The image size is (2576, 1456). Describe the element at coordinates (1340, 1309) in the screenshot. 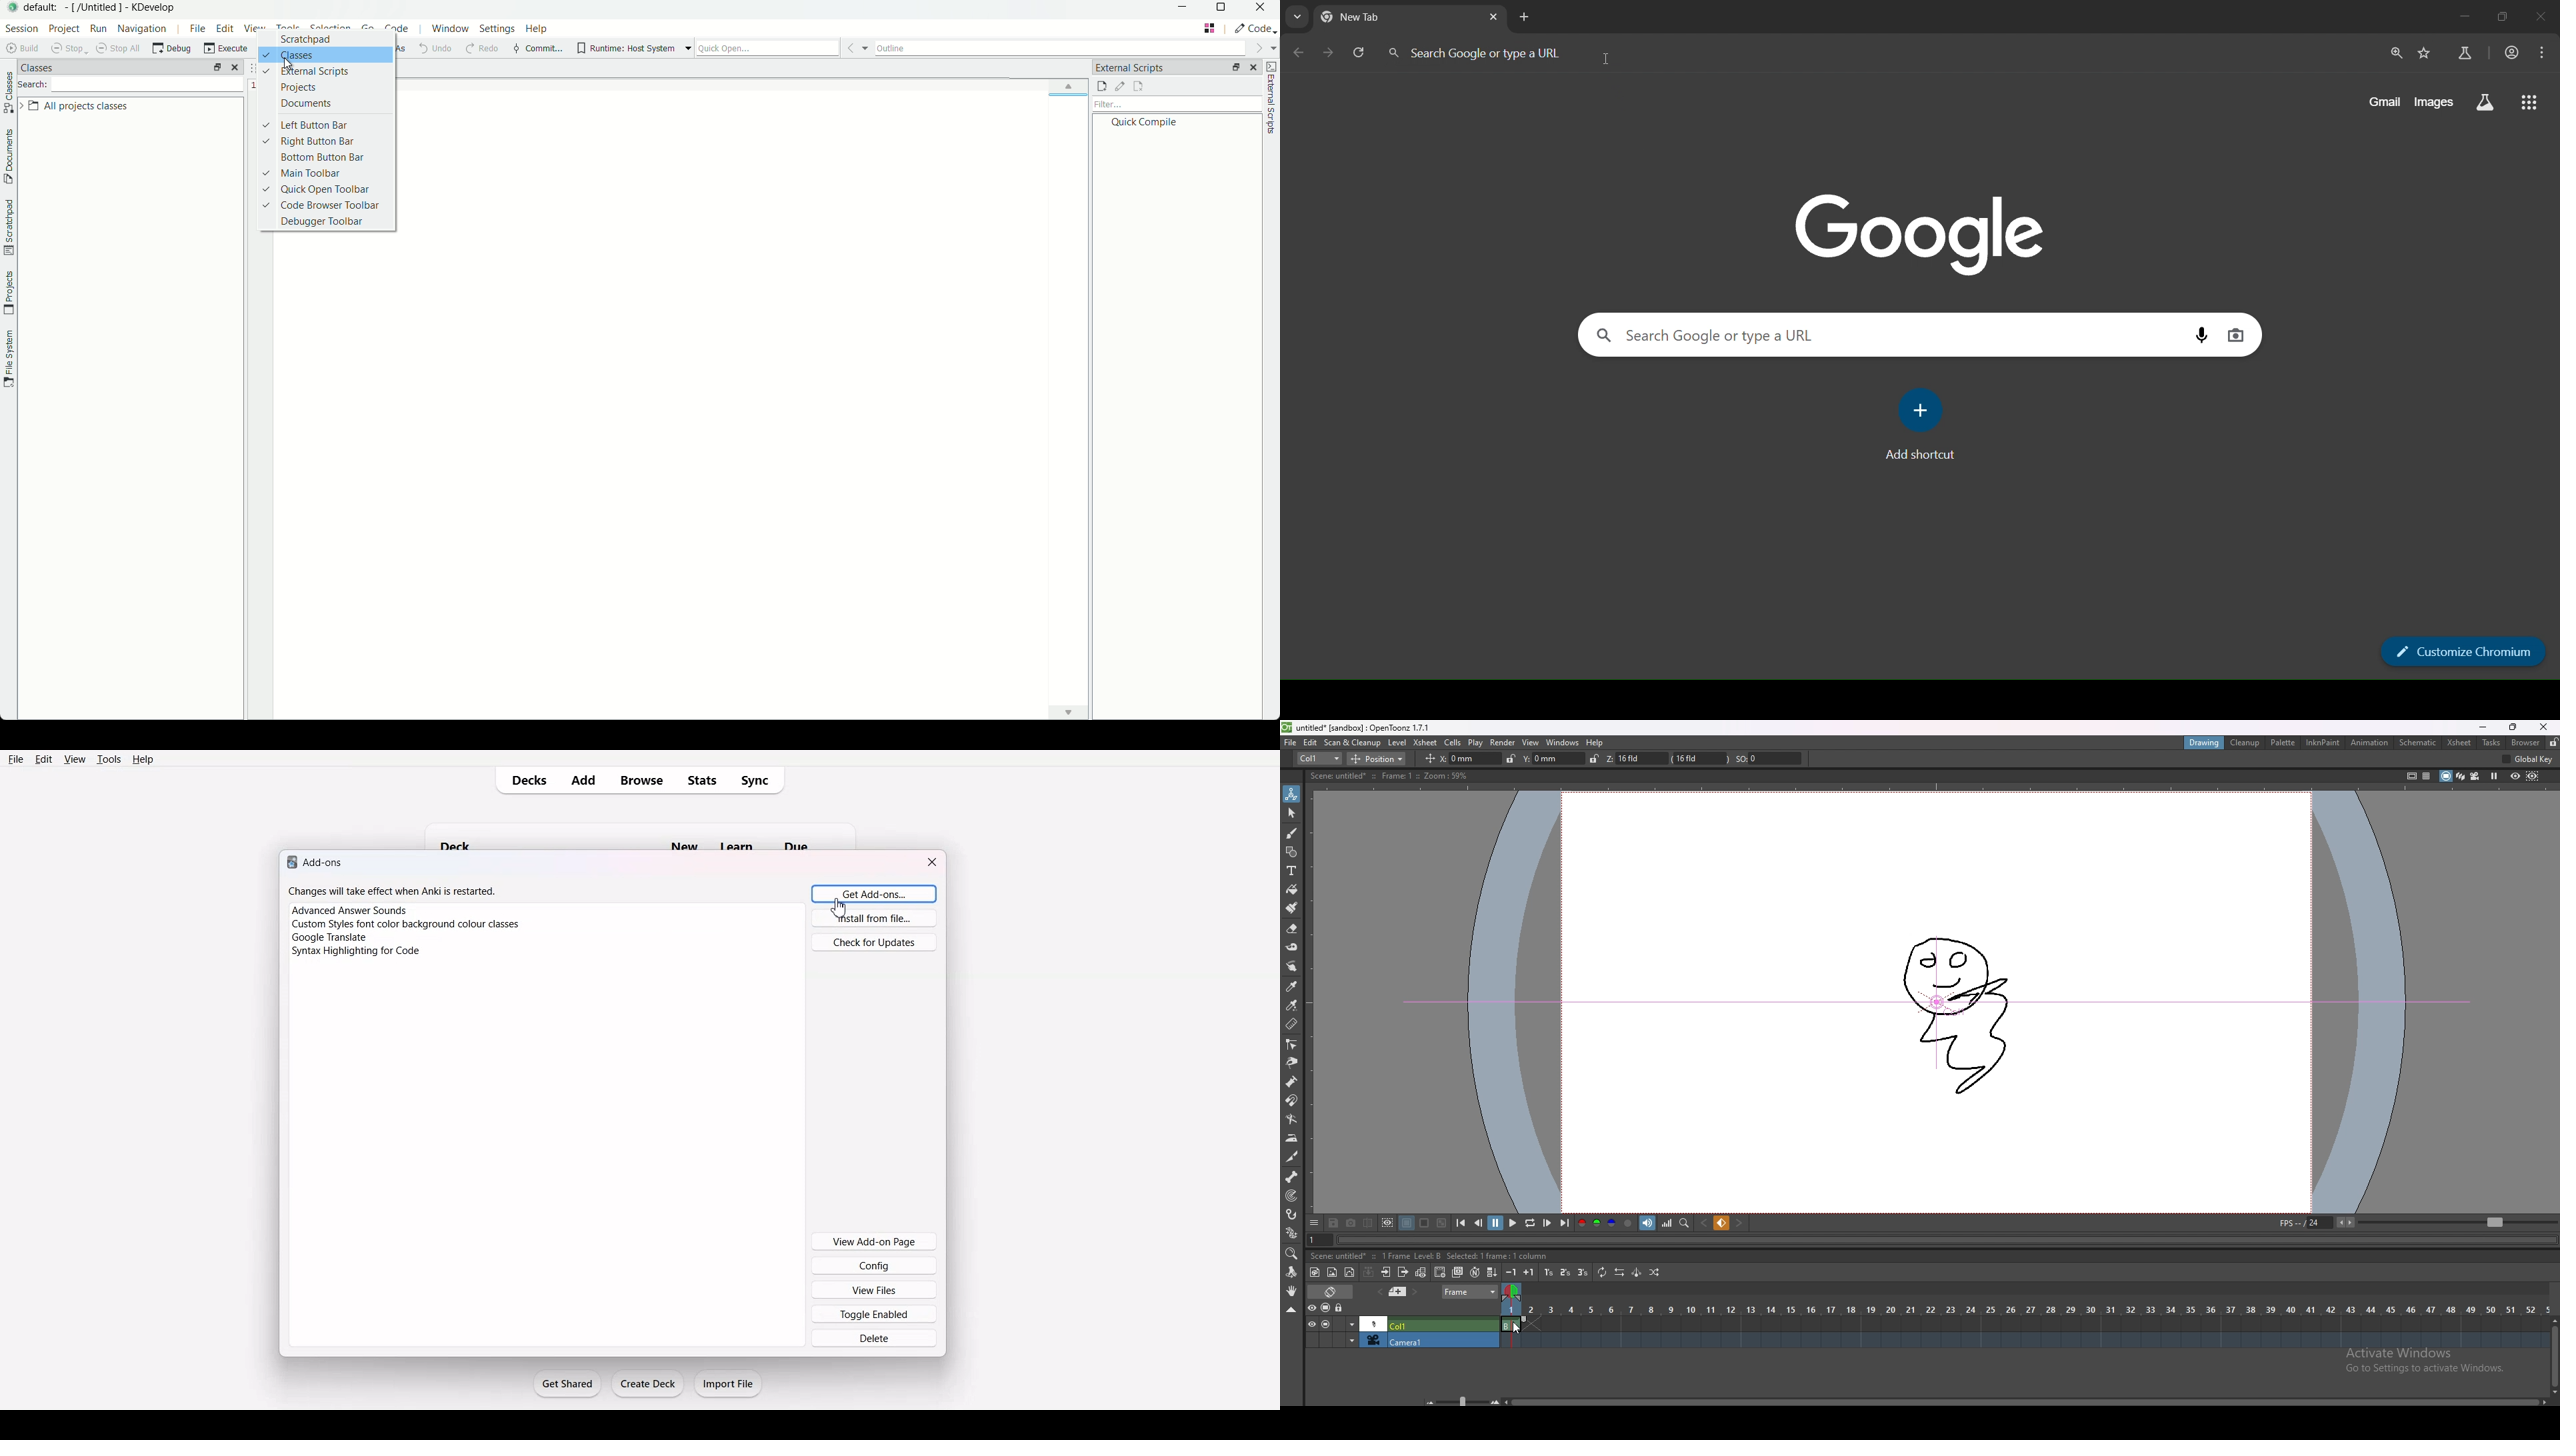

I see `lock` at that location.